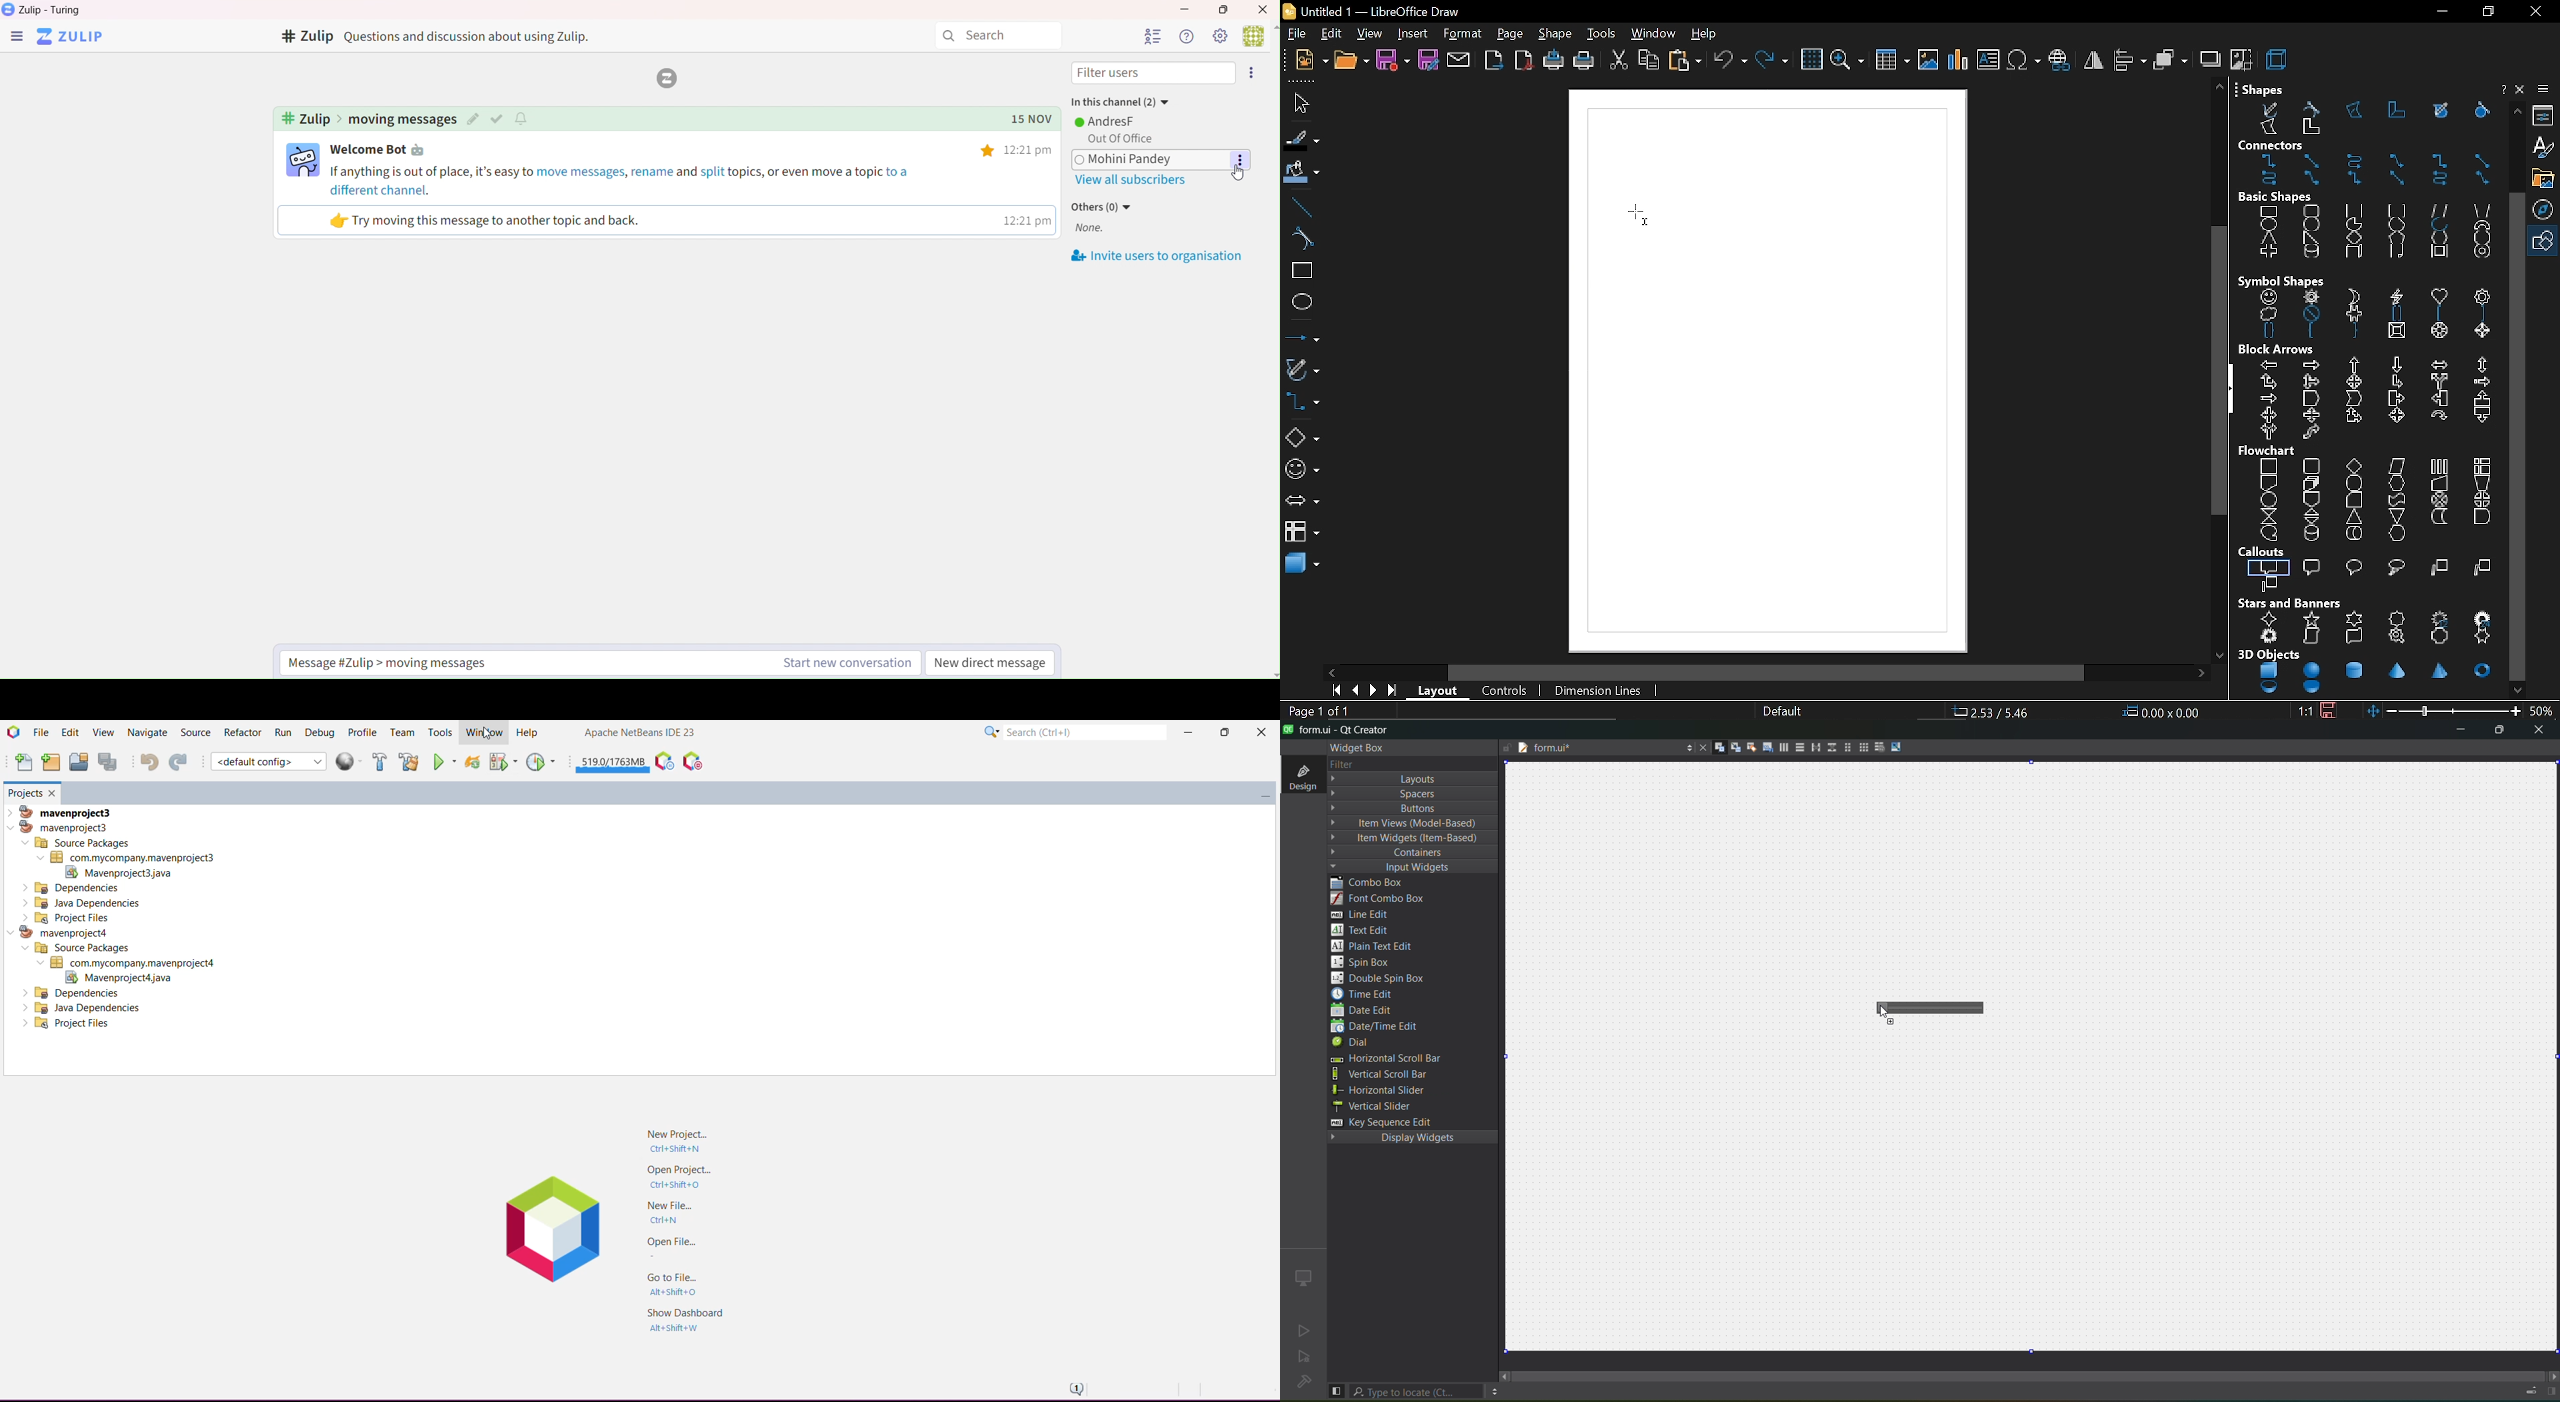 Image resolution: width=2576 pixels, height=1428 pixels. Describe the element at coordinates (1398, 809) in the screenshot. I see `button` at that location.